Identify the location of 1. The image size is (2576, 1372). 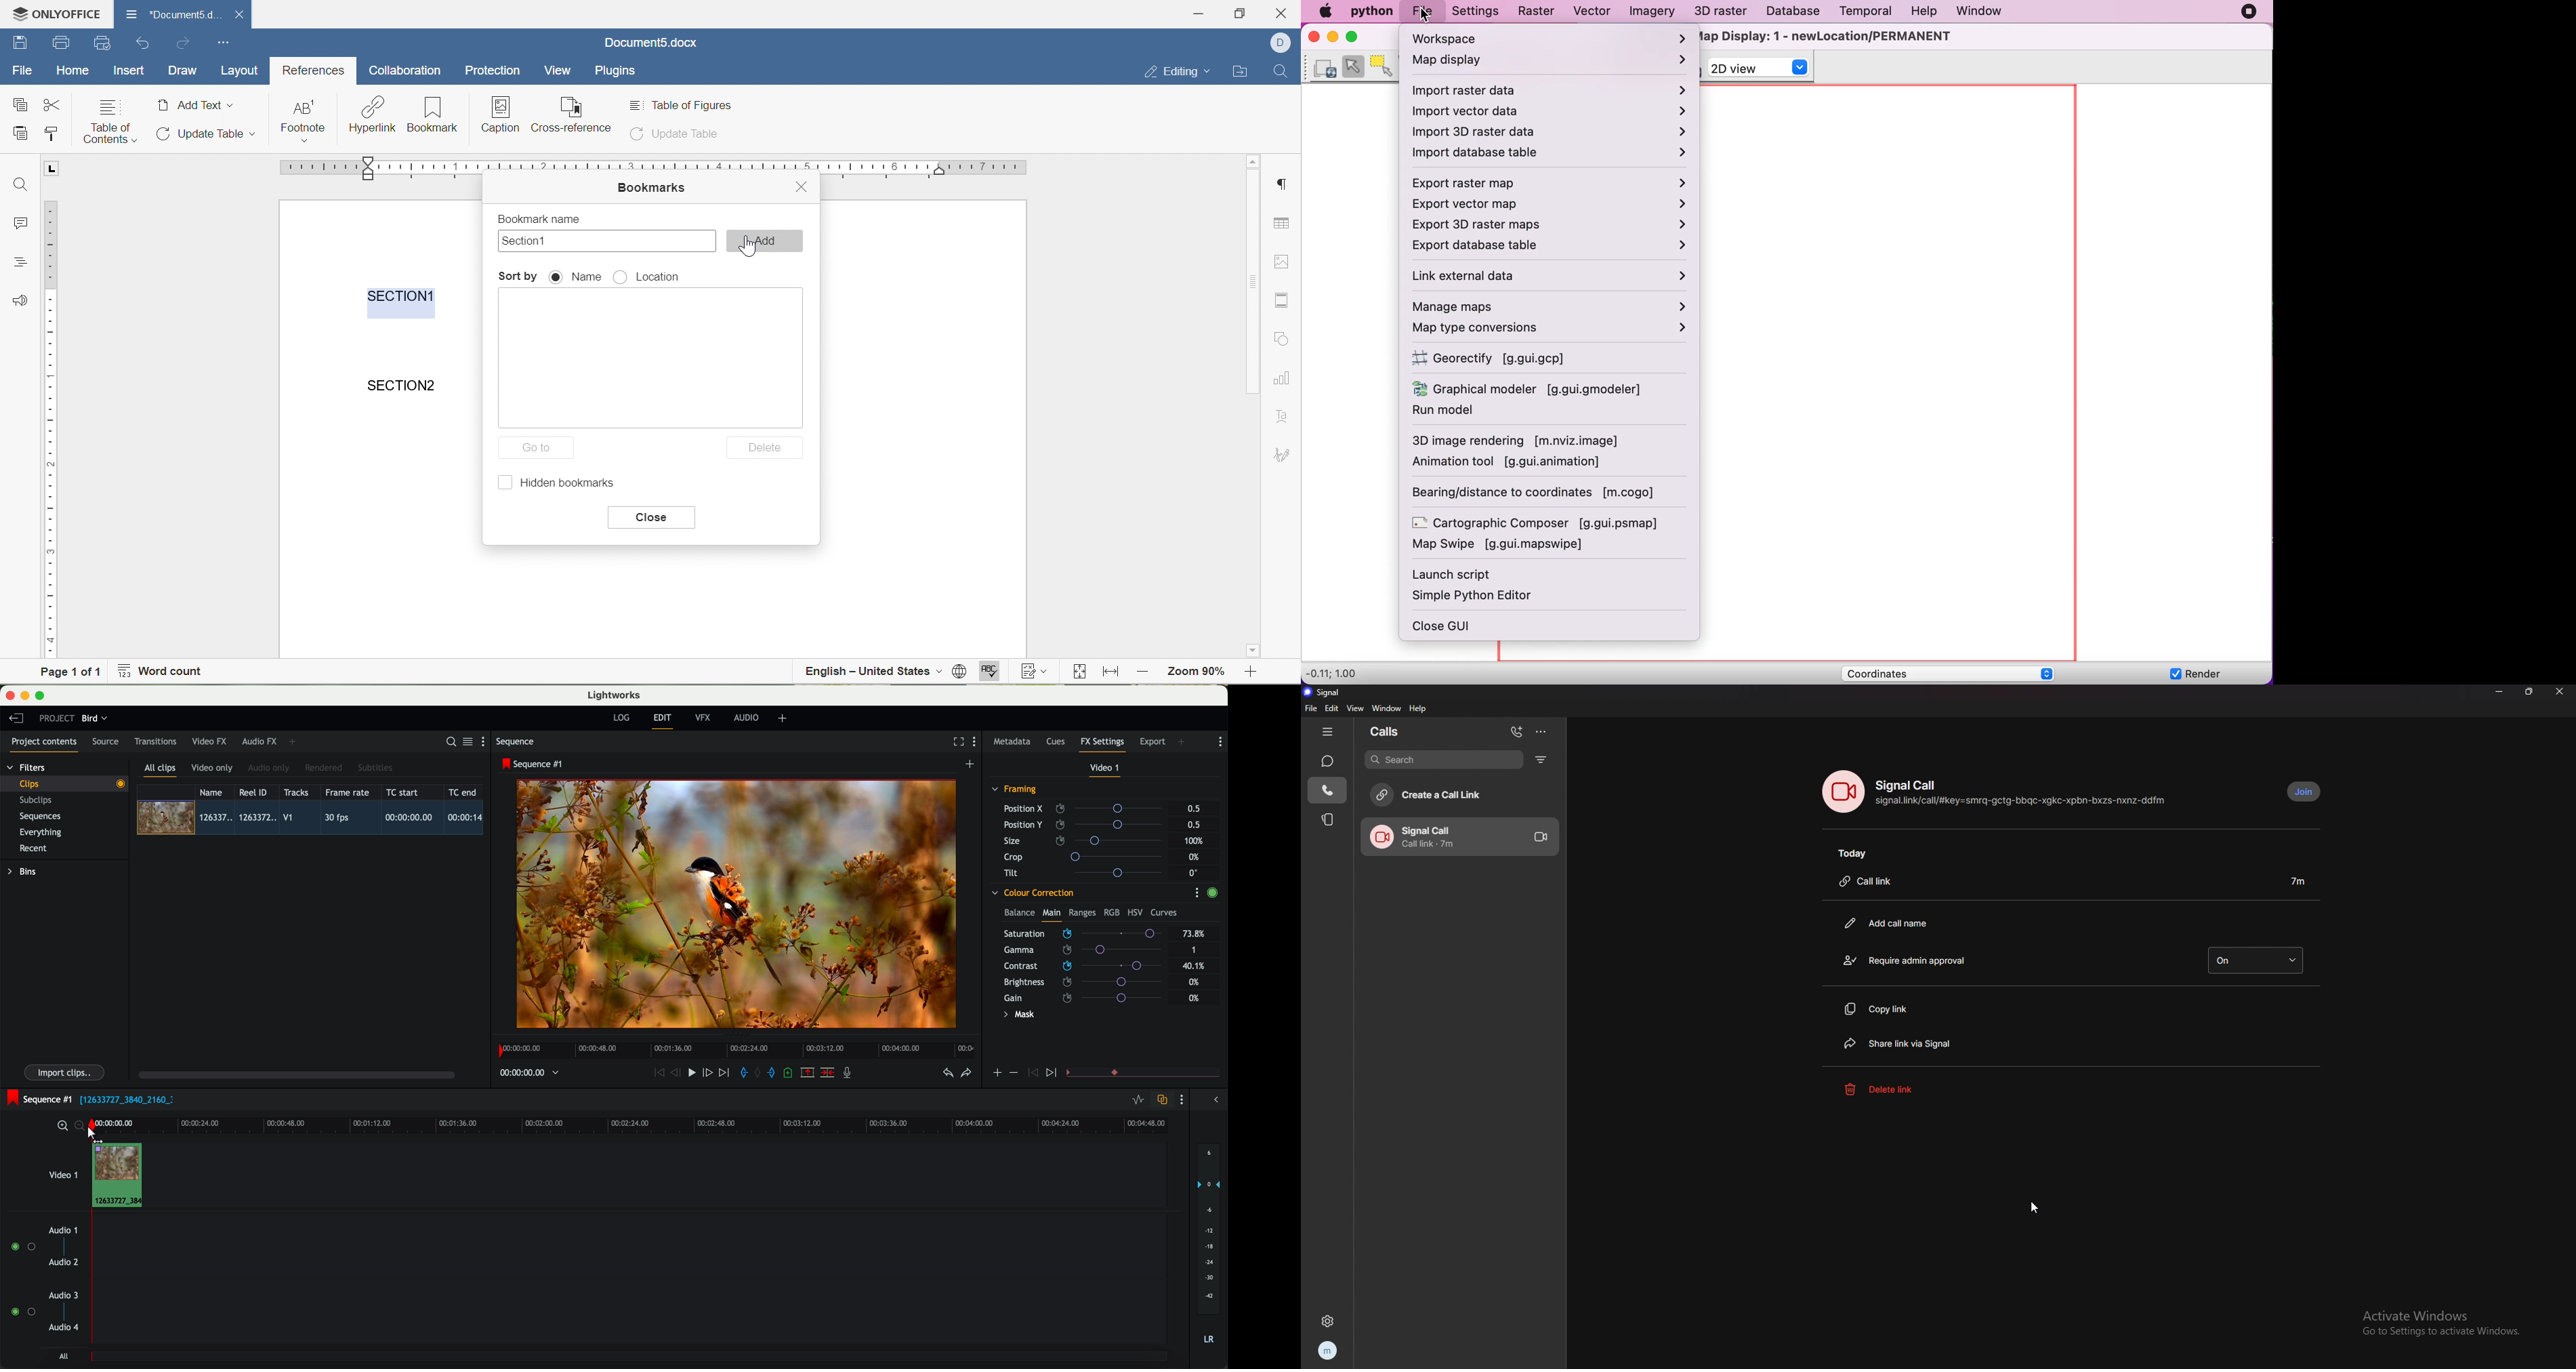
(1195, 951).